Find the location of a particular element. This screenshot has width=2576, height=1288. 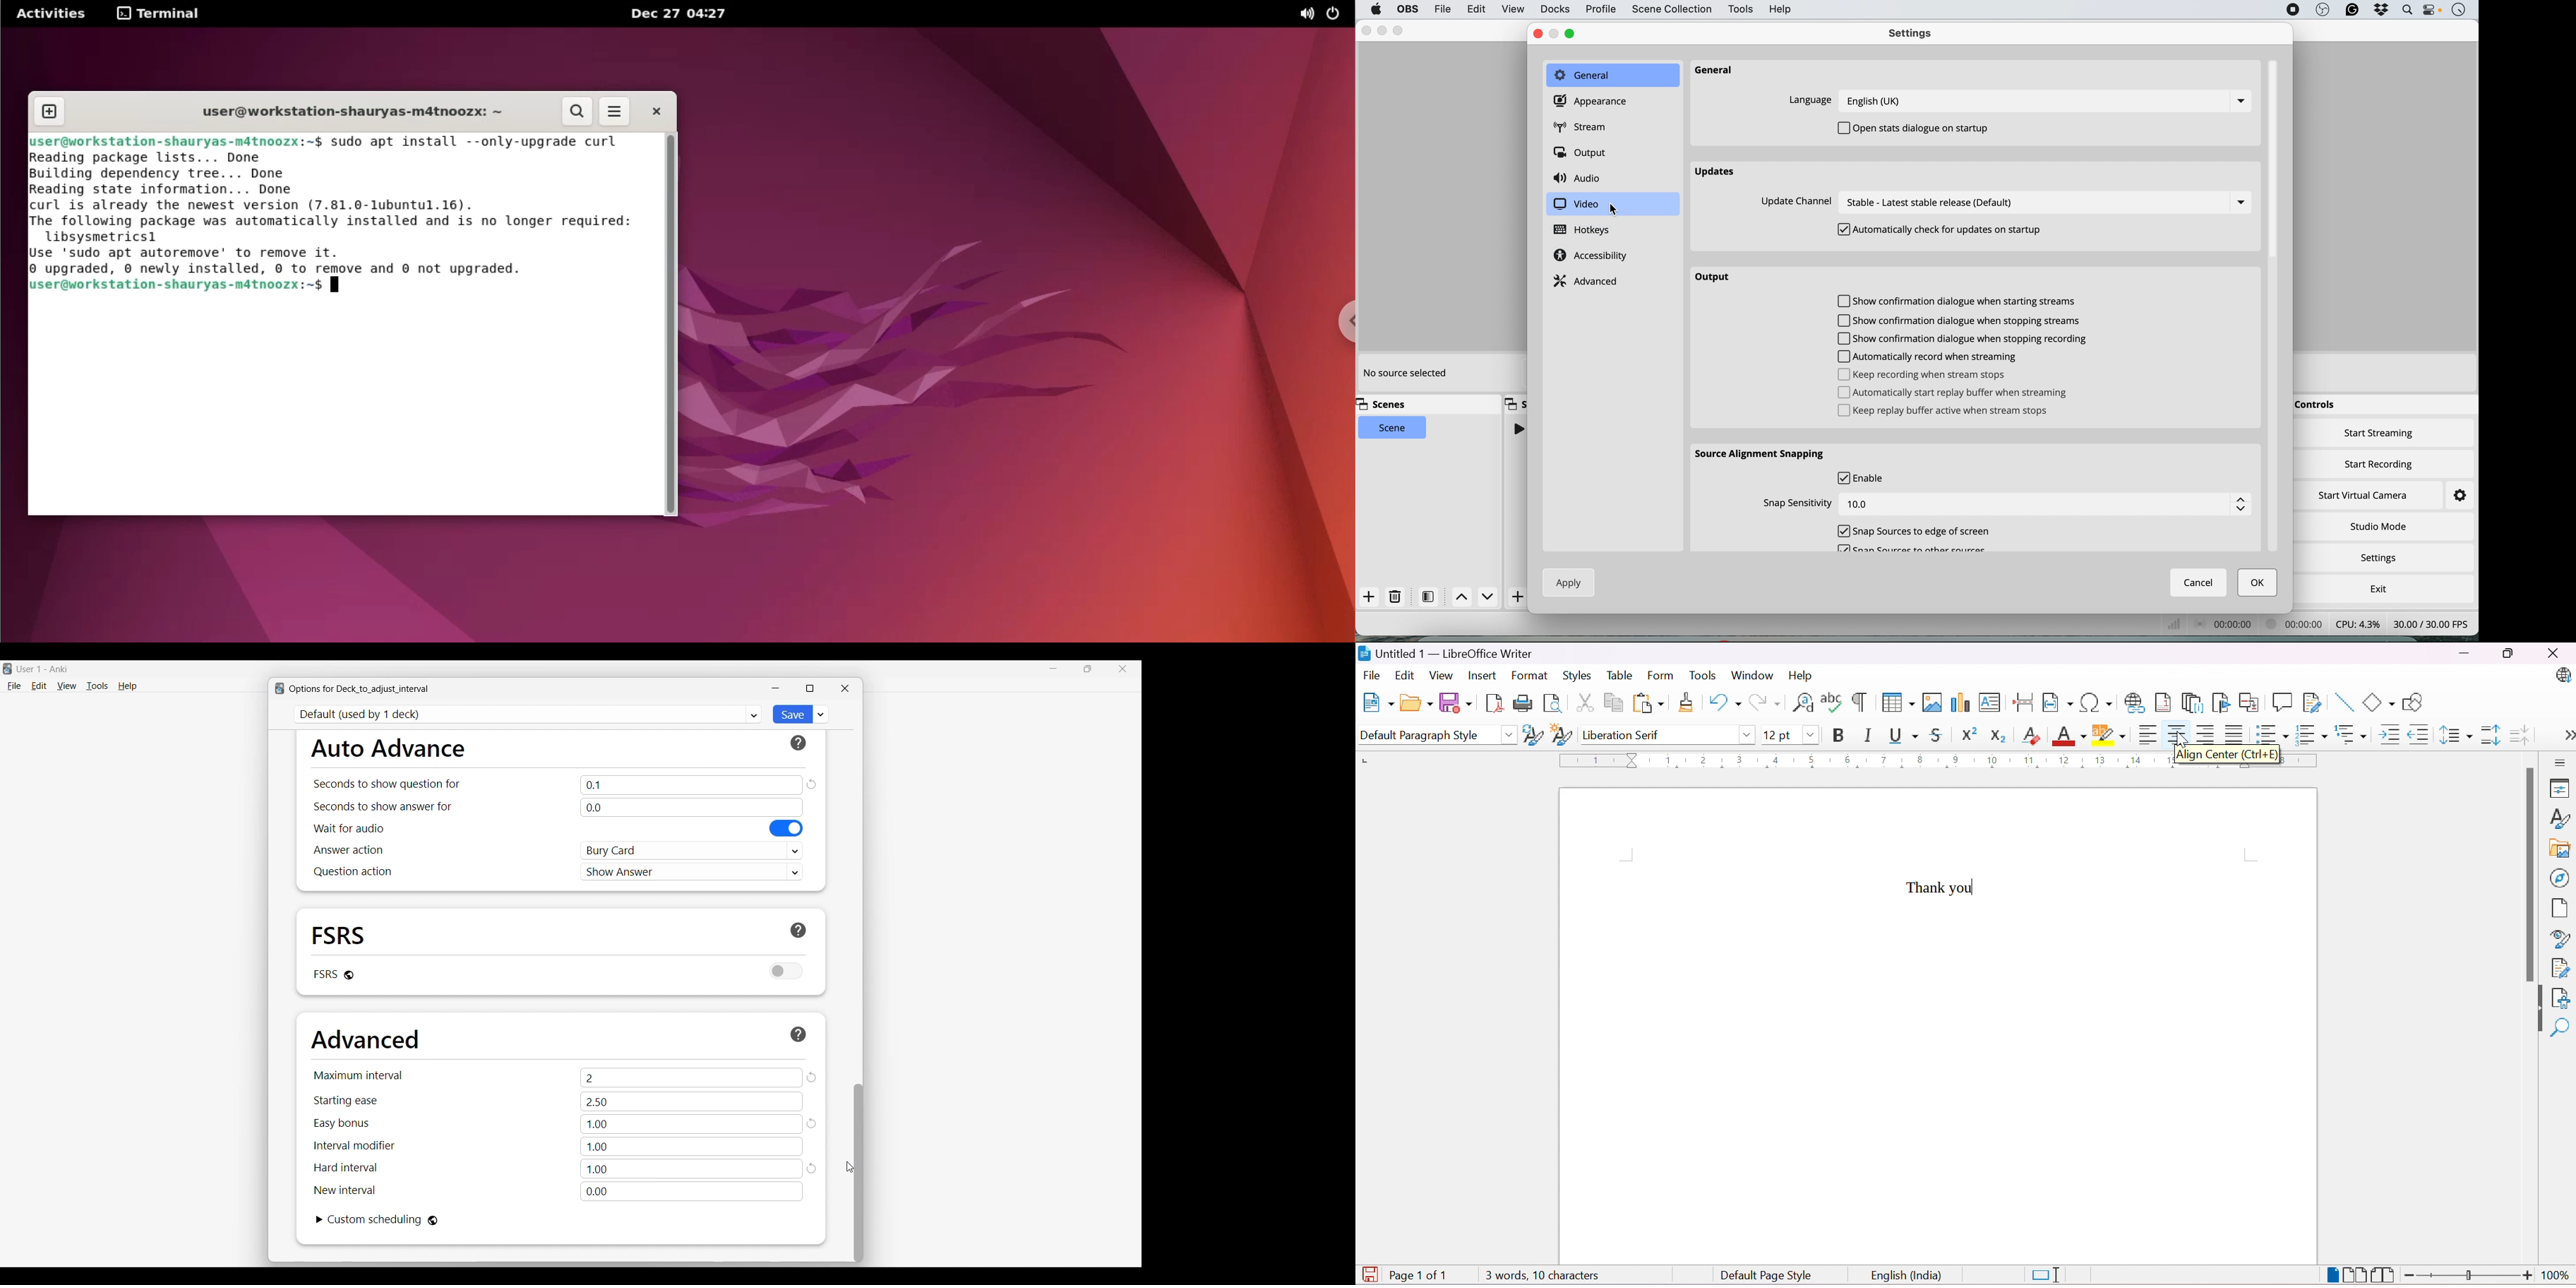

source alignment snapping is located at coordinates (1763, 454).